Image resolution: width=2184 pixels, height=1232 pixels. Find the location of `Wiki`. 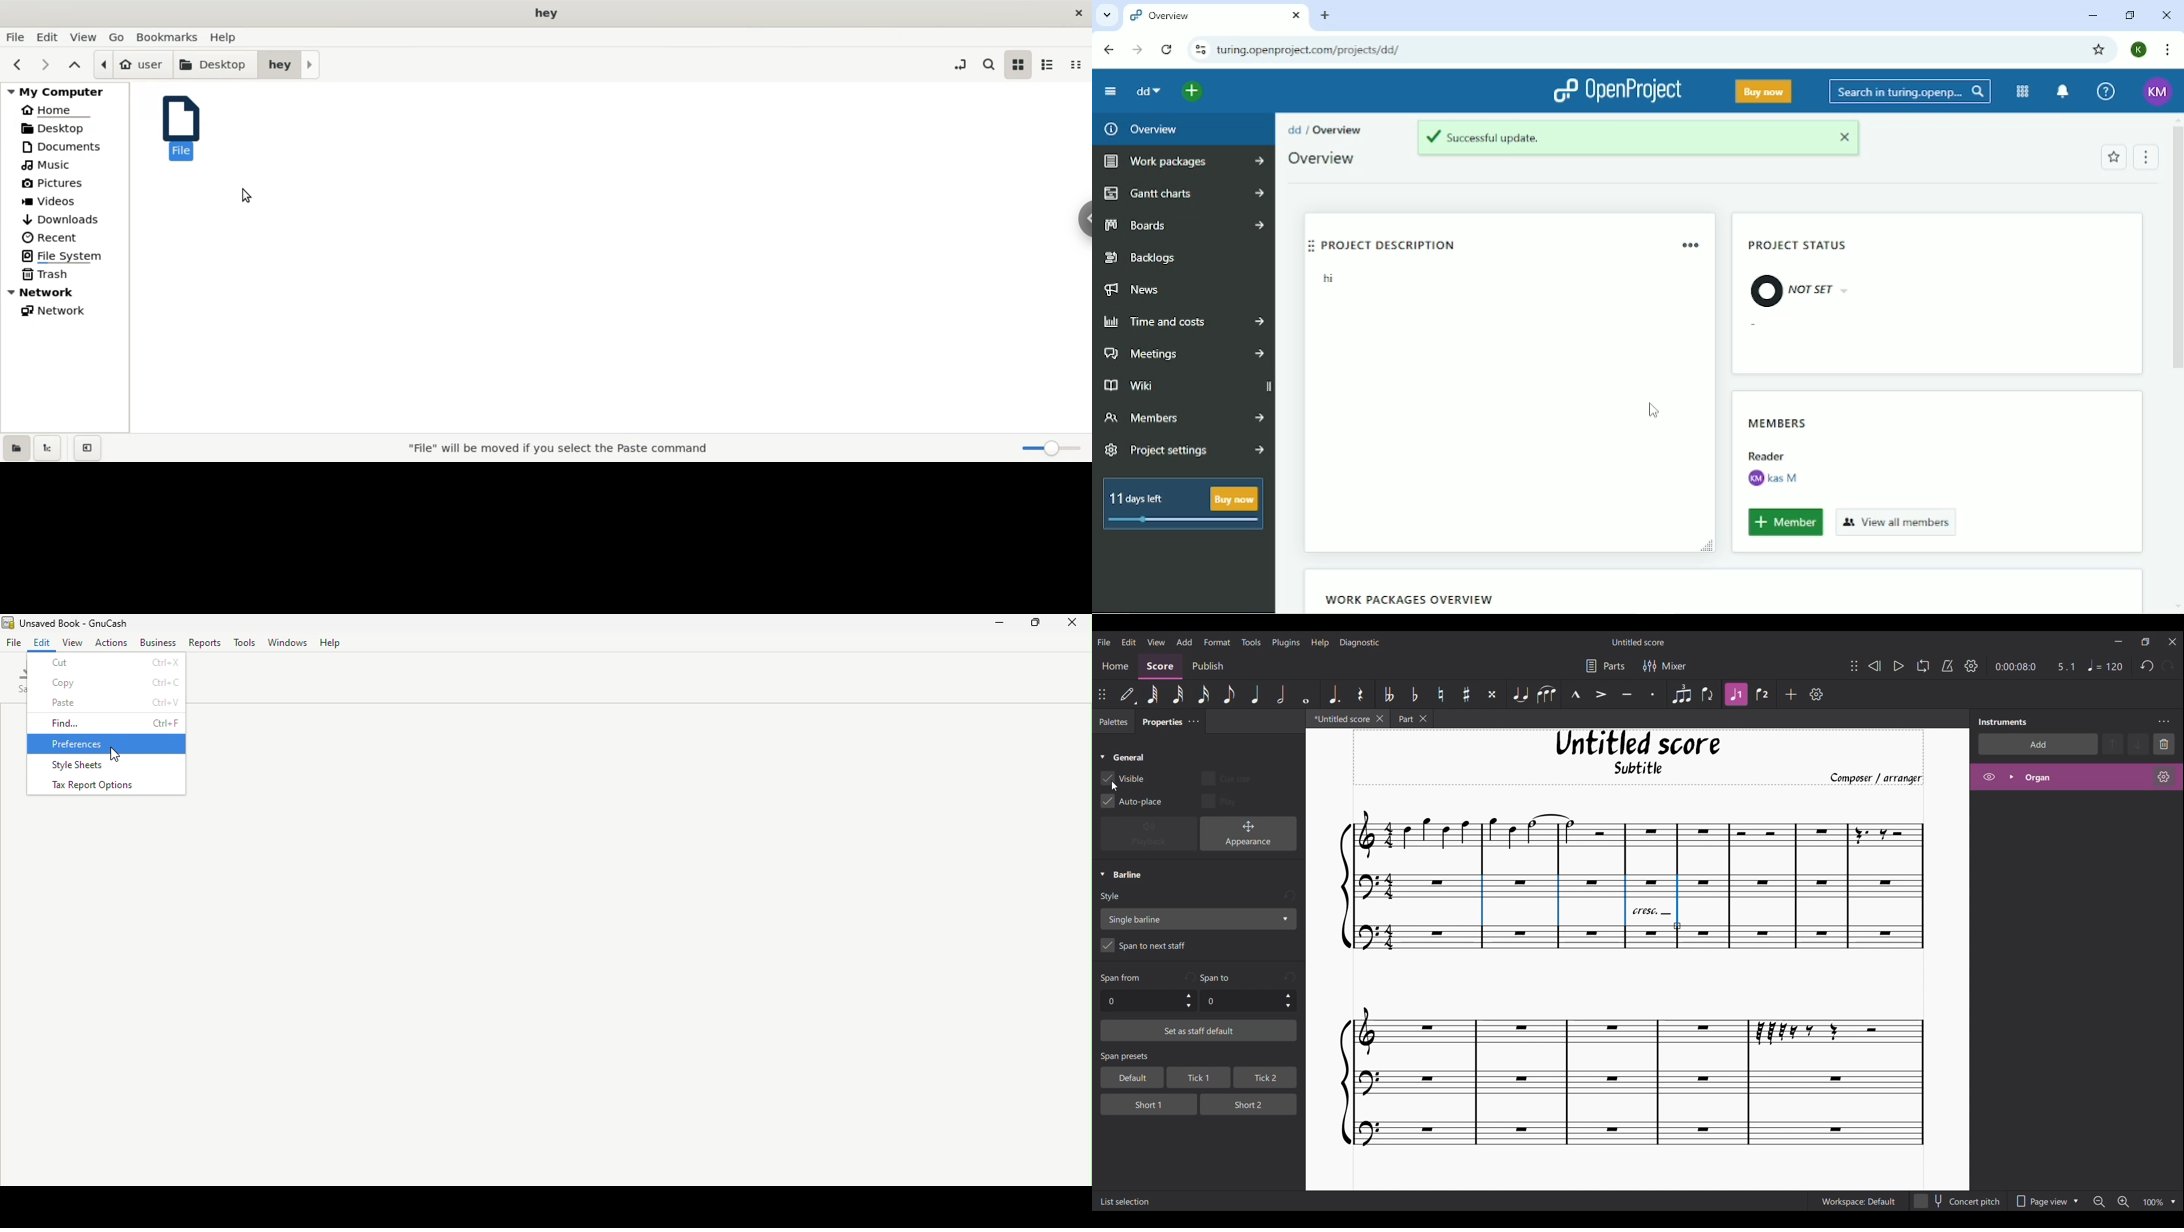

Wiki is located at coordinates (1184, 384).